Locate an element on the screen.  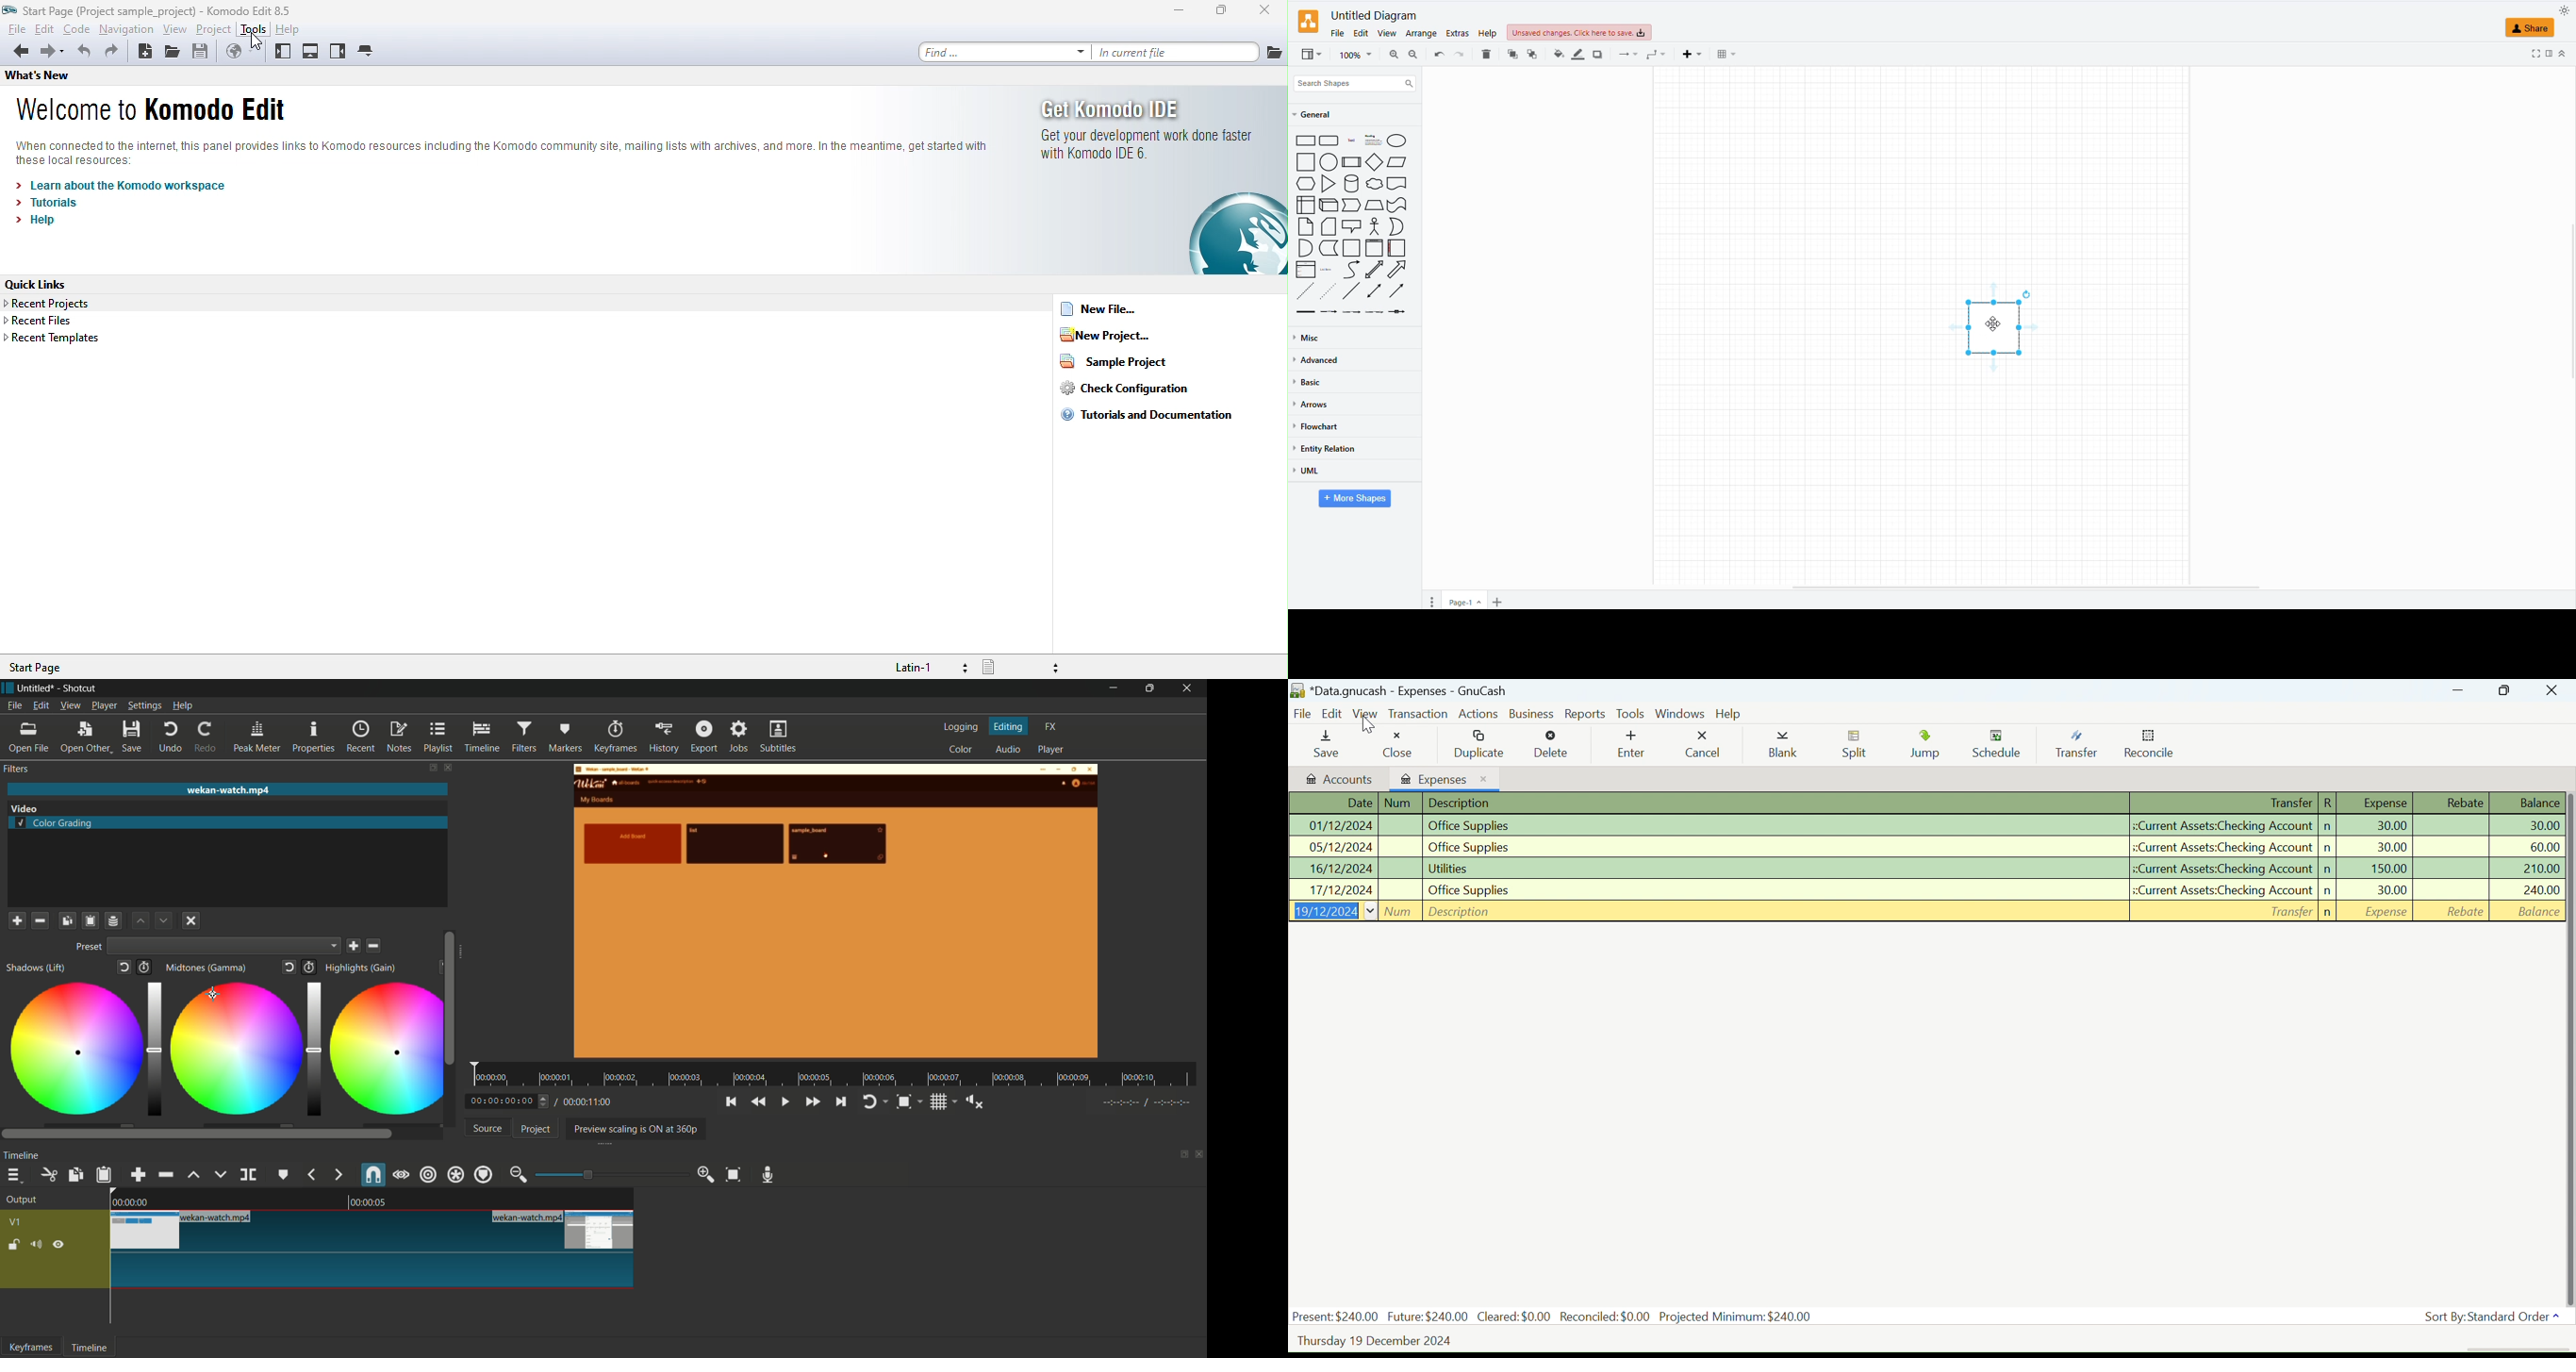
toggle player looping is located at coordinates (874, 1101).